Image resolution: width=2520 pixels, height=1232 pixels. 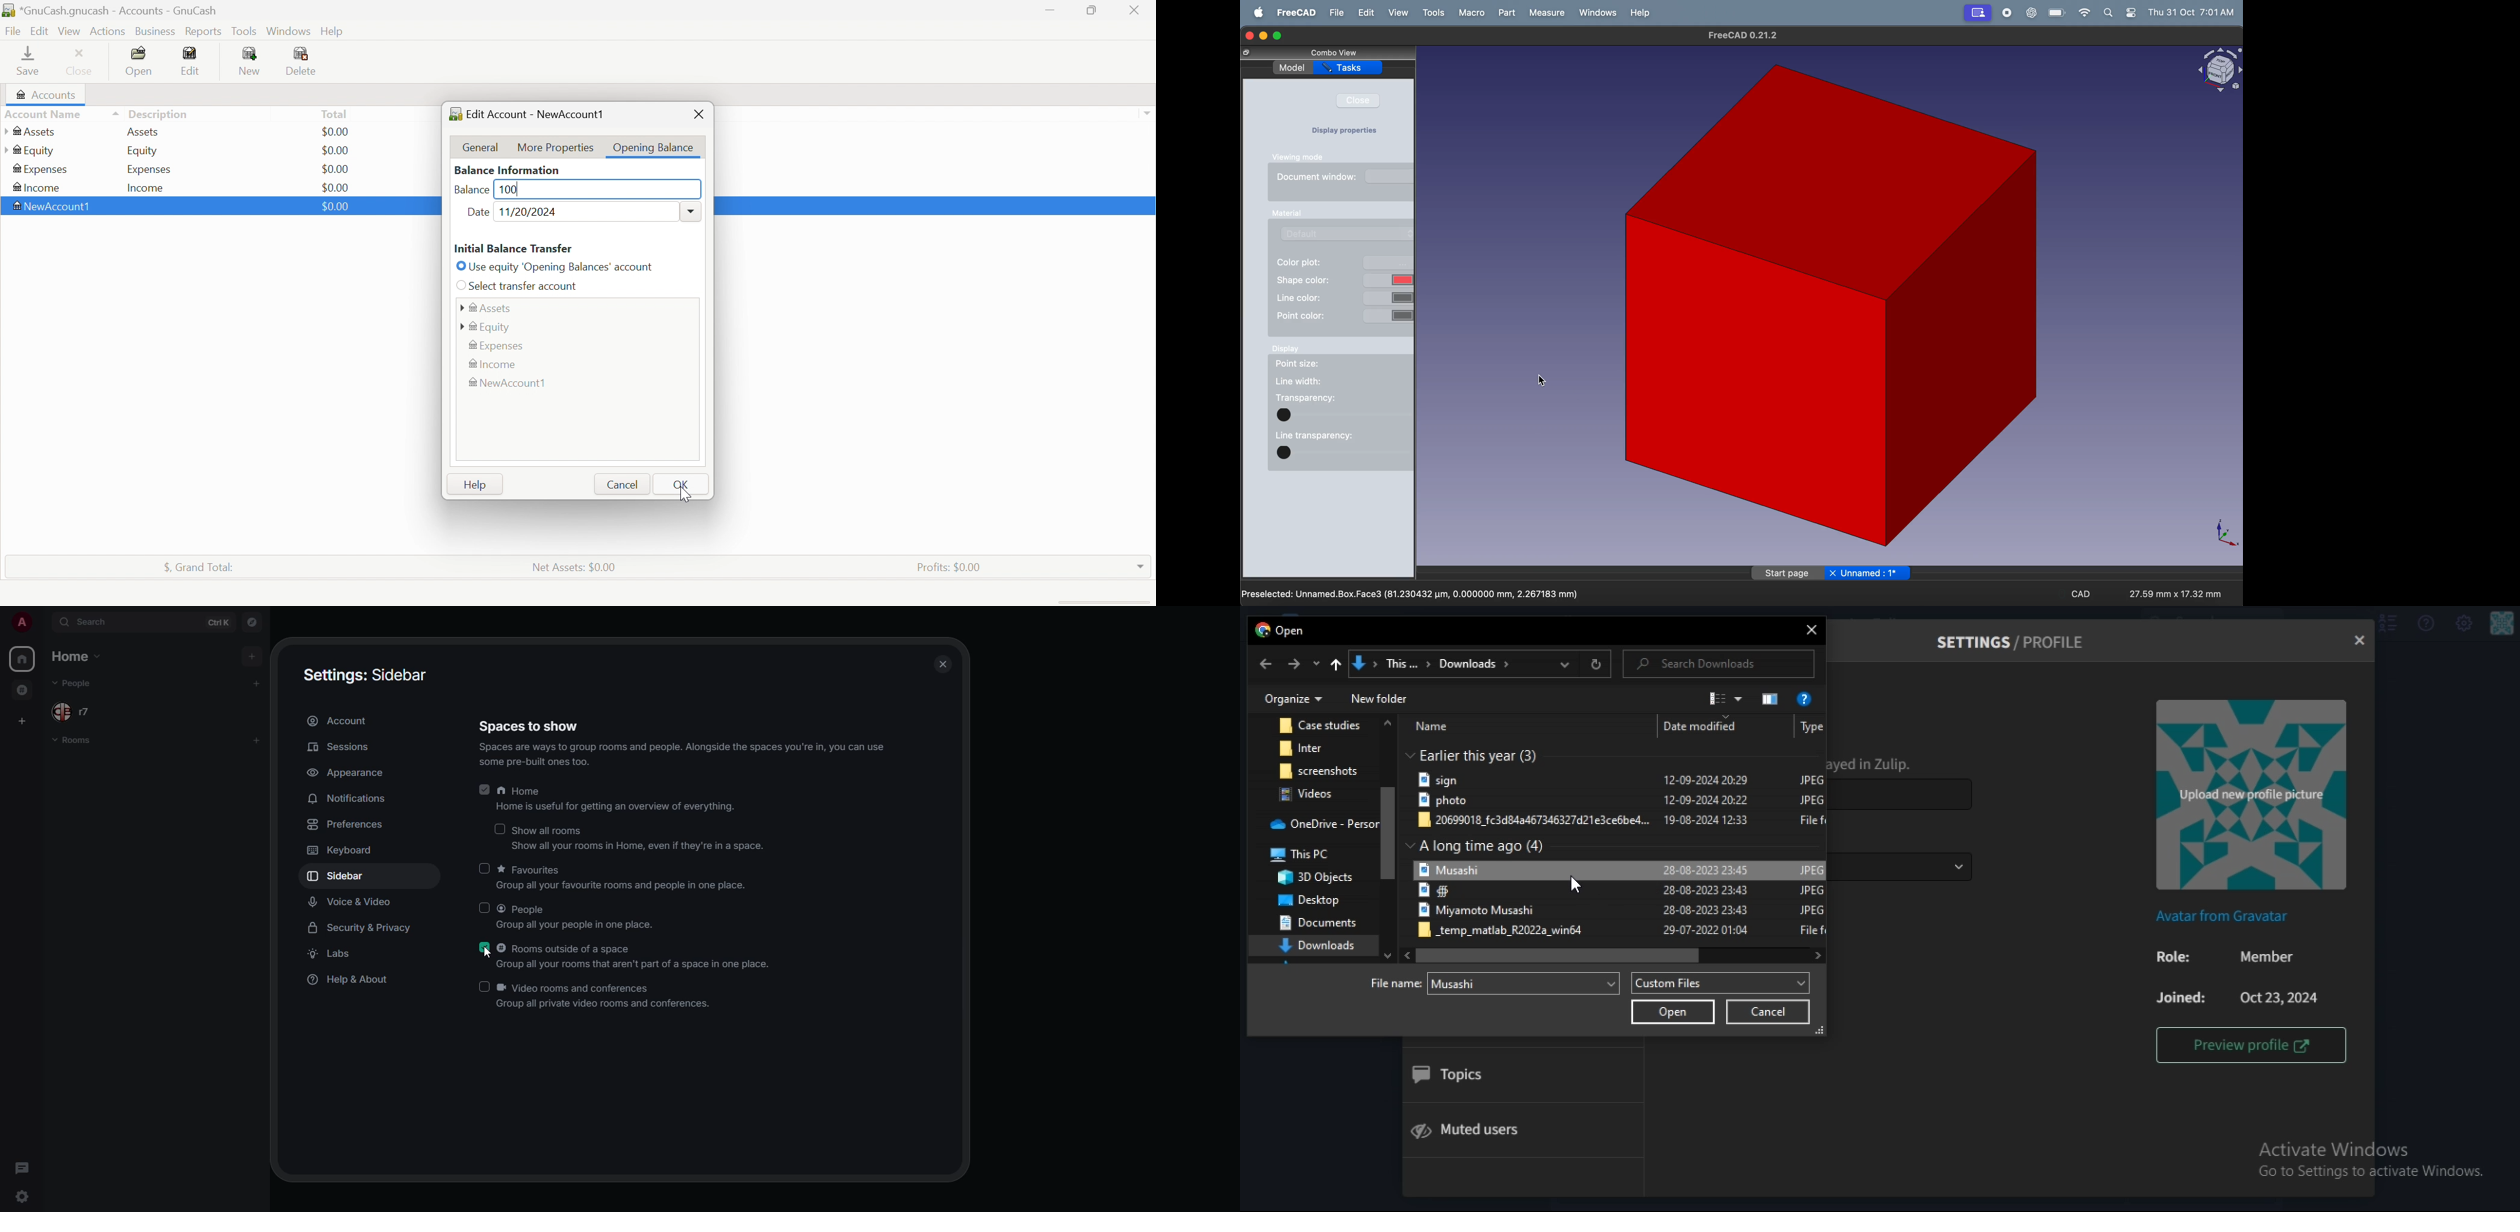 What do you see at coordinates (347, 824) in the screenshot?
I see `preferences` at bounding box center [347, 824].